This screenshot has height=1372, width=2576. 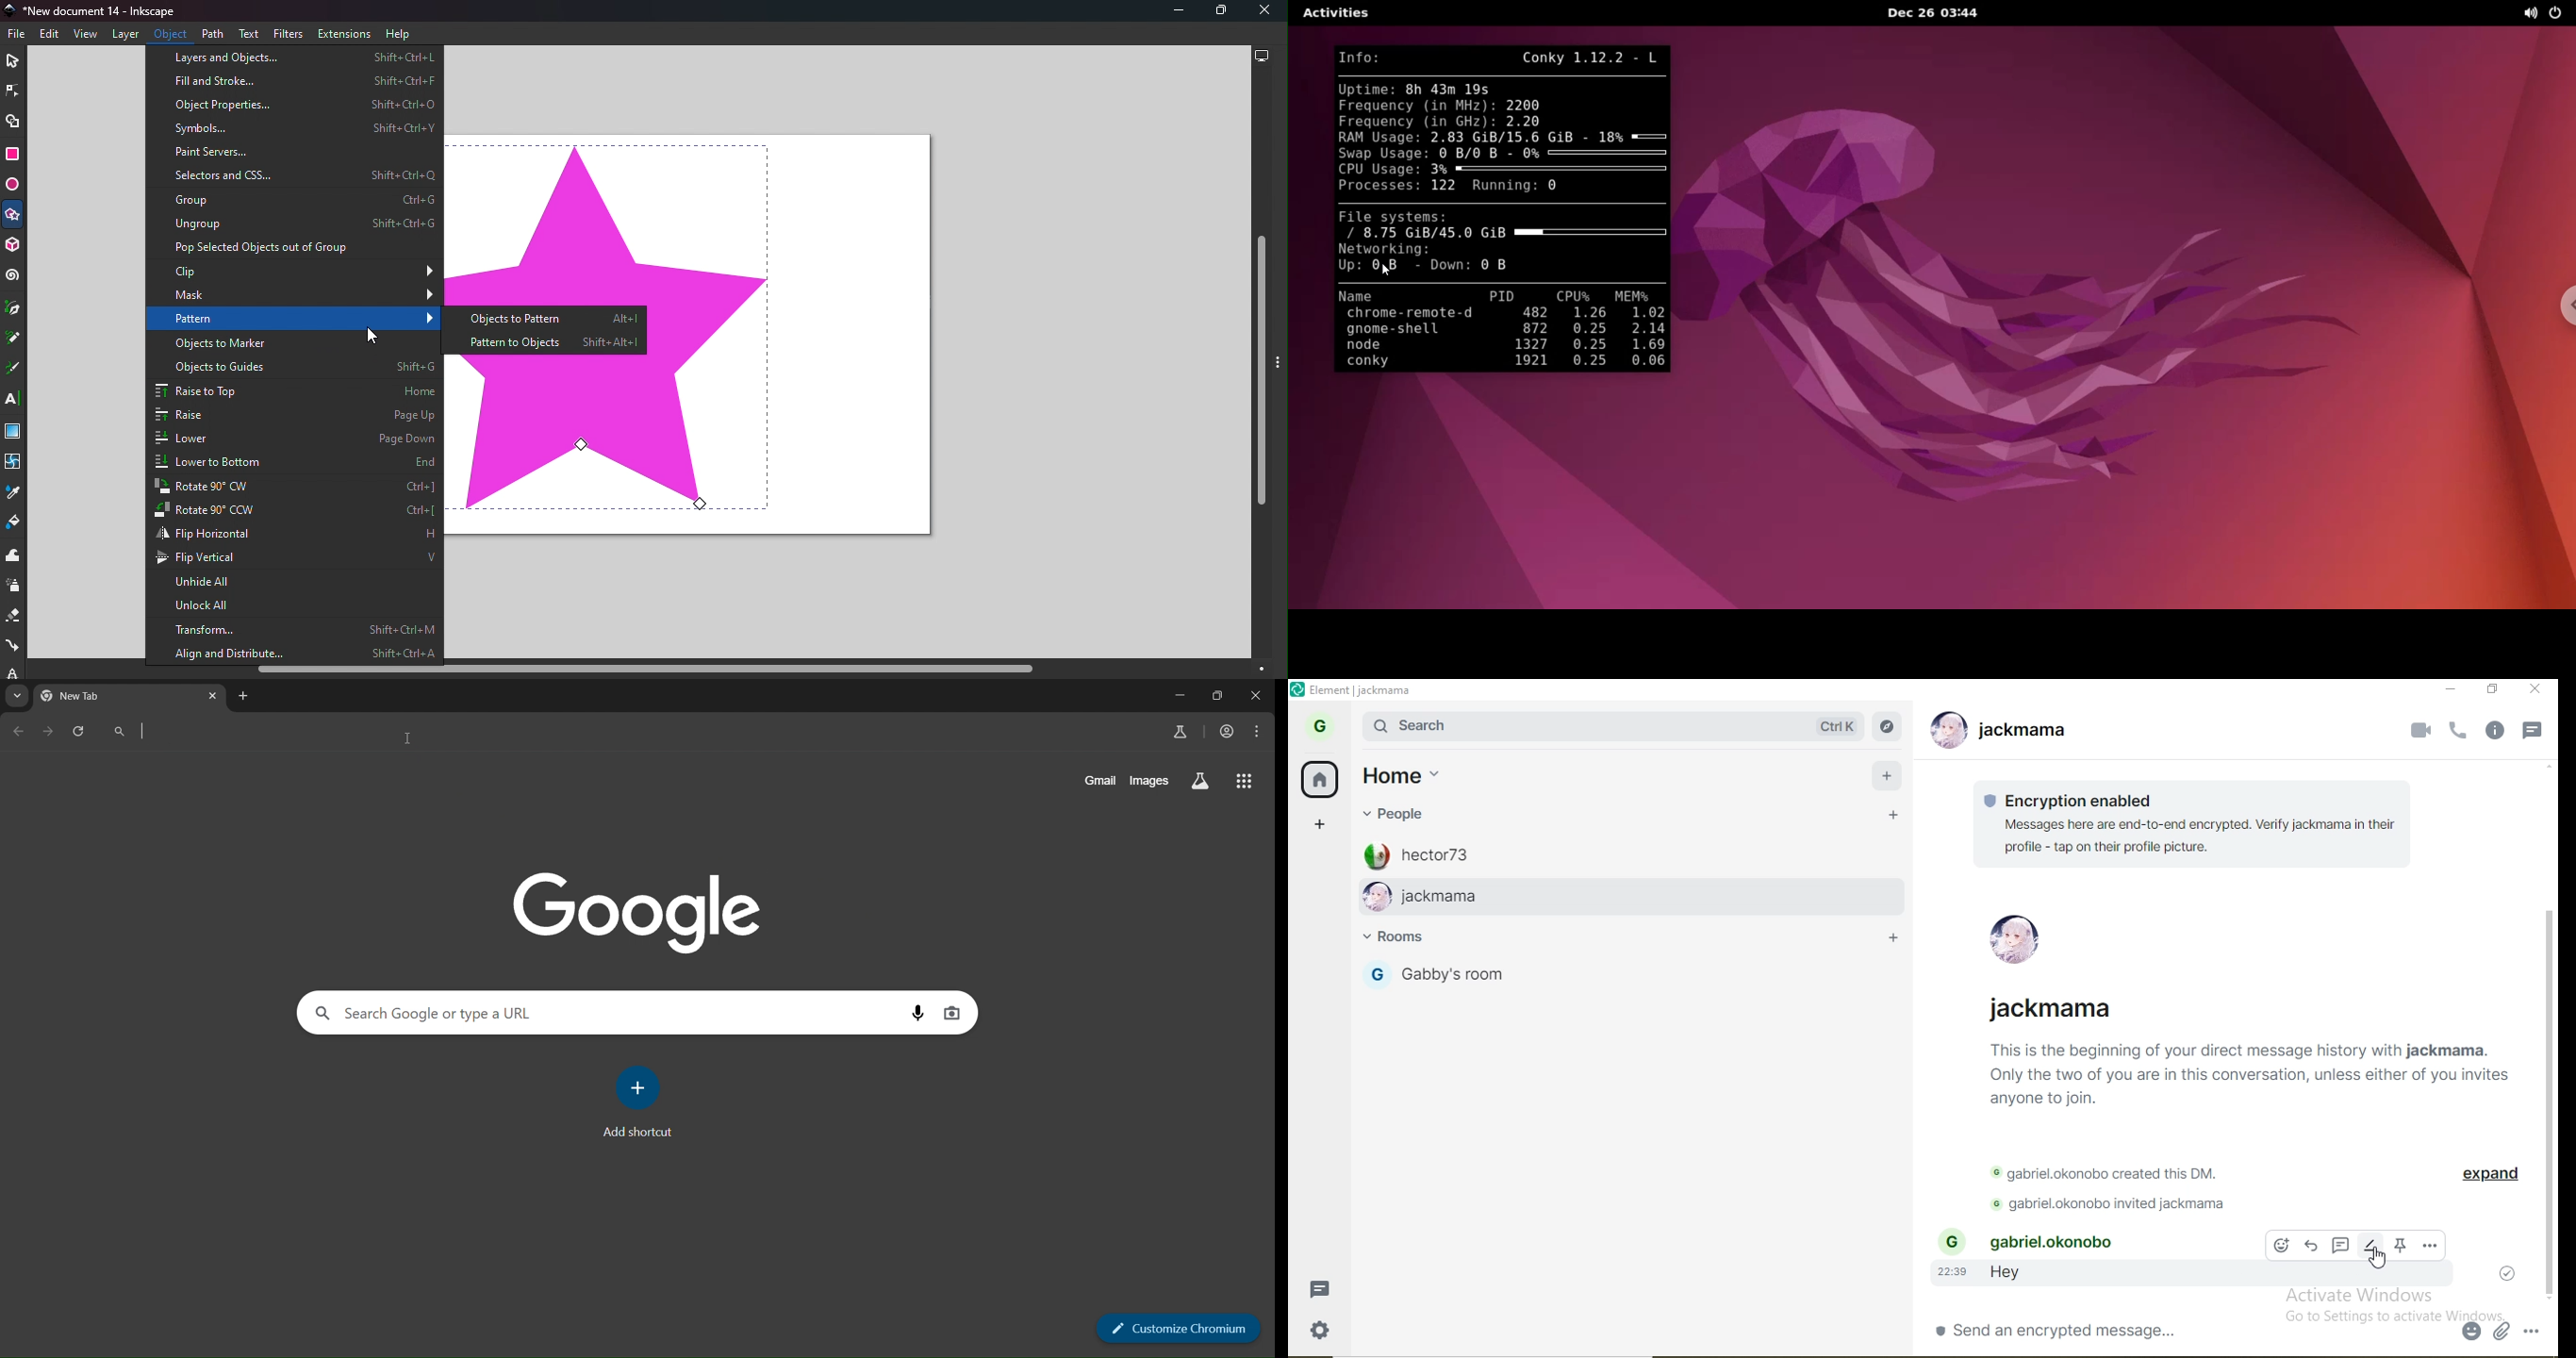 What do you see at coordinates (637, 670) in the screenshot?
I see `Horizontal scroll bar` at bounding box center [637, 670].